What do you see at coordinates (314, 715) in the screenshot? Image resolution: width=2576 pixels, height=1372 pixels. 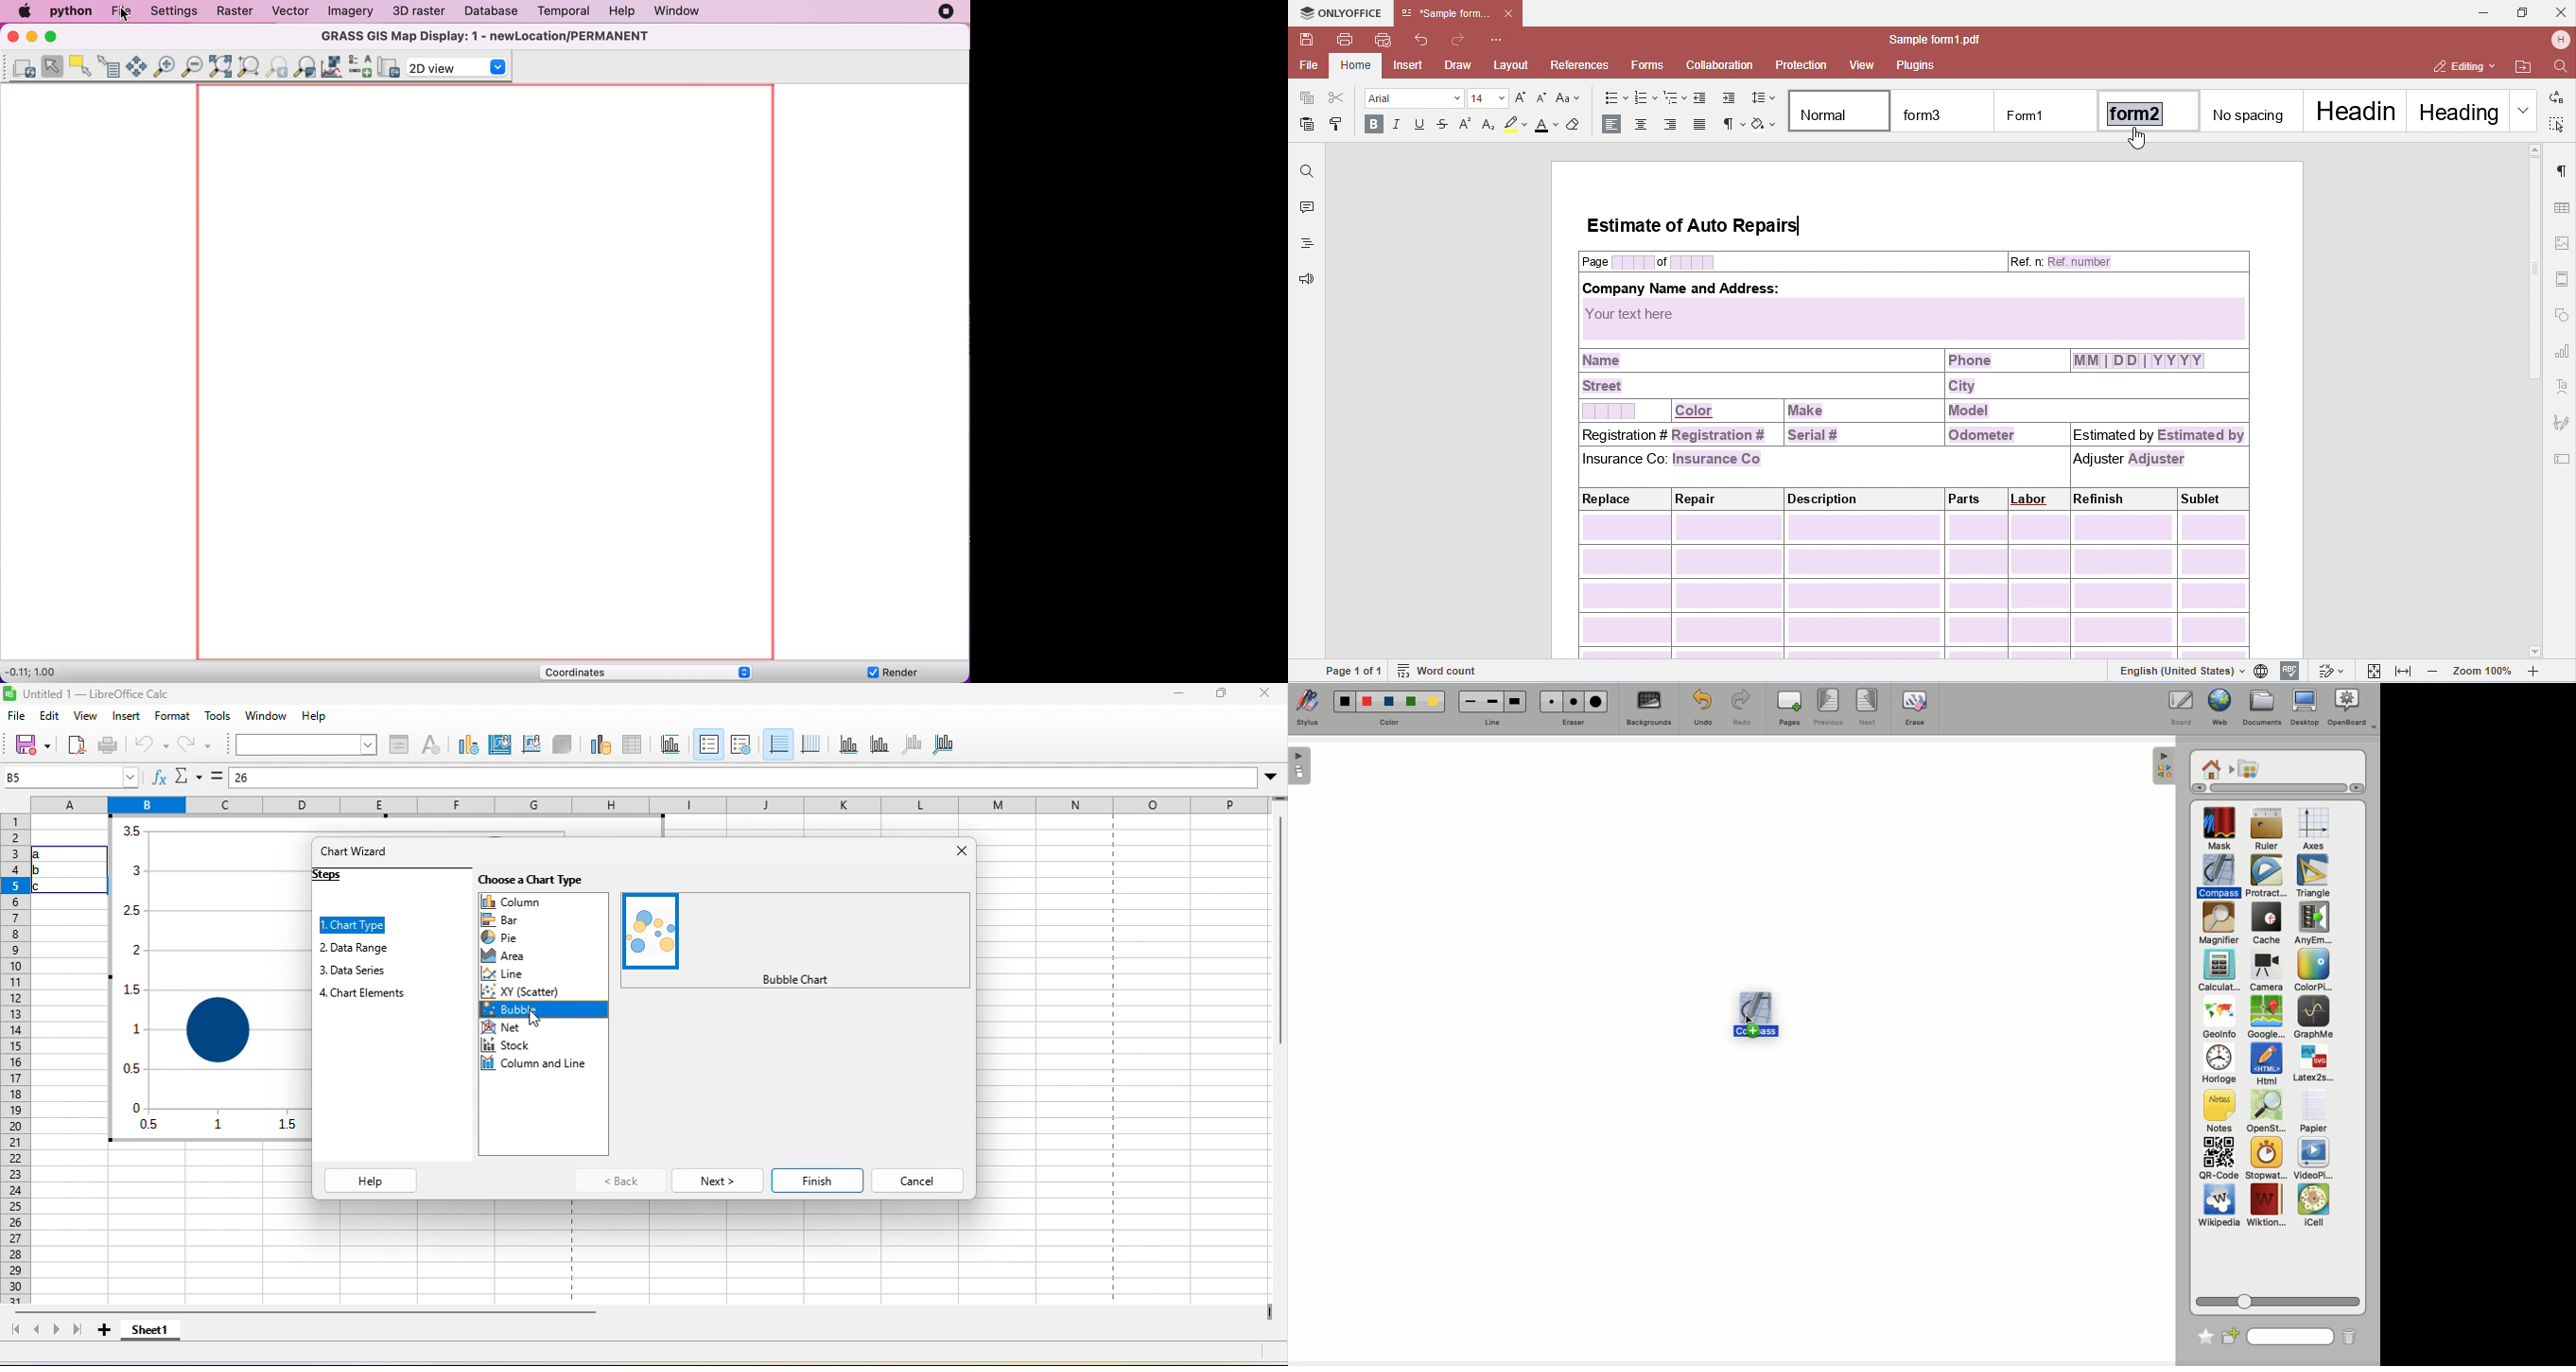 I see `help` at bounding box center [314, 715].